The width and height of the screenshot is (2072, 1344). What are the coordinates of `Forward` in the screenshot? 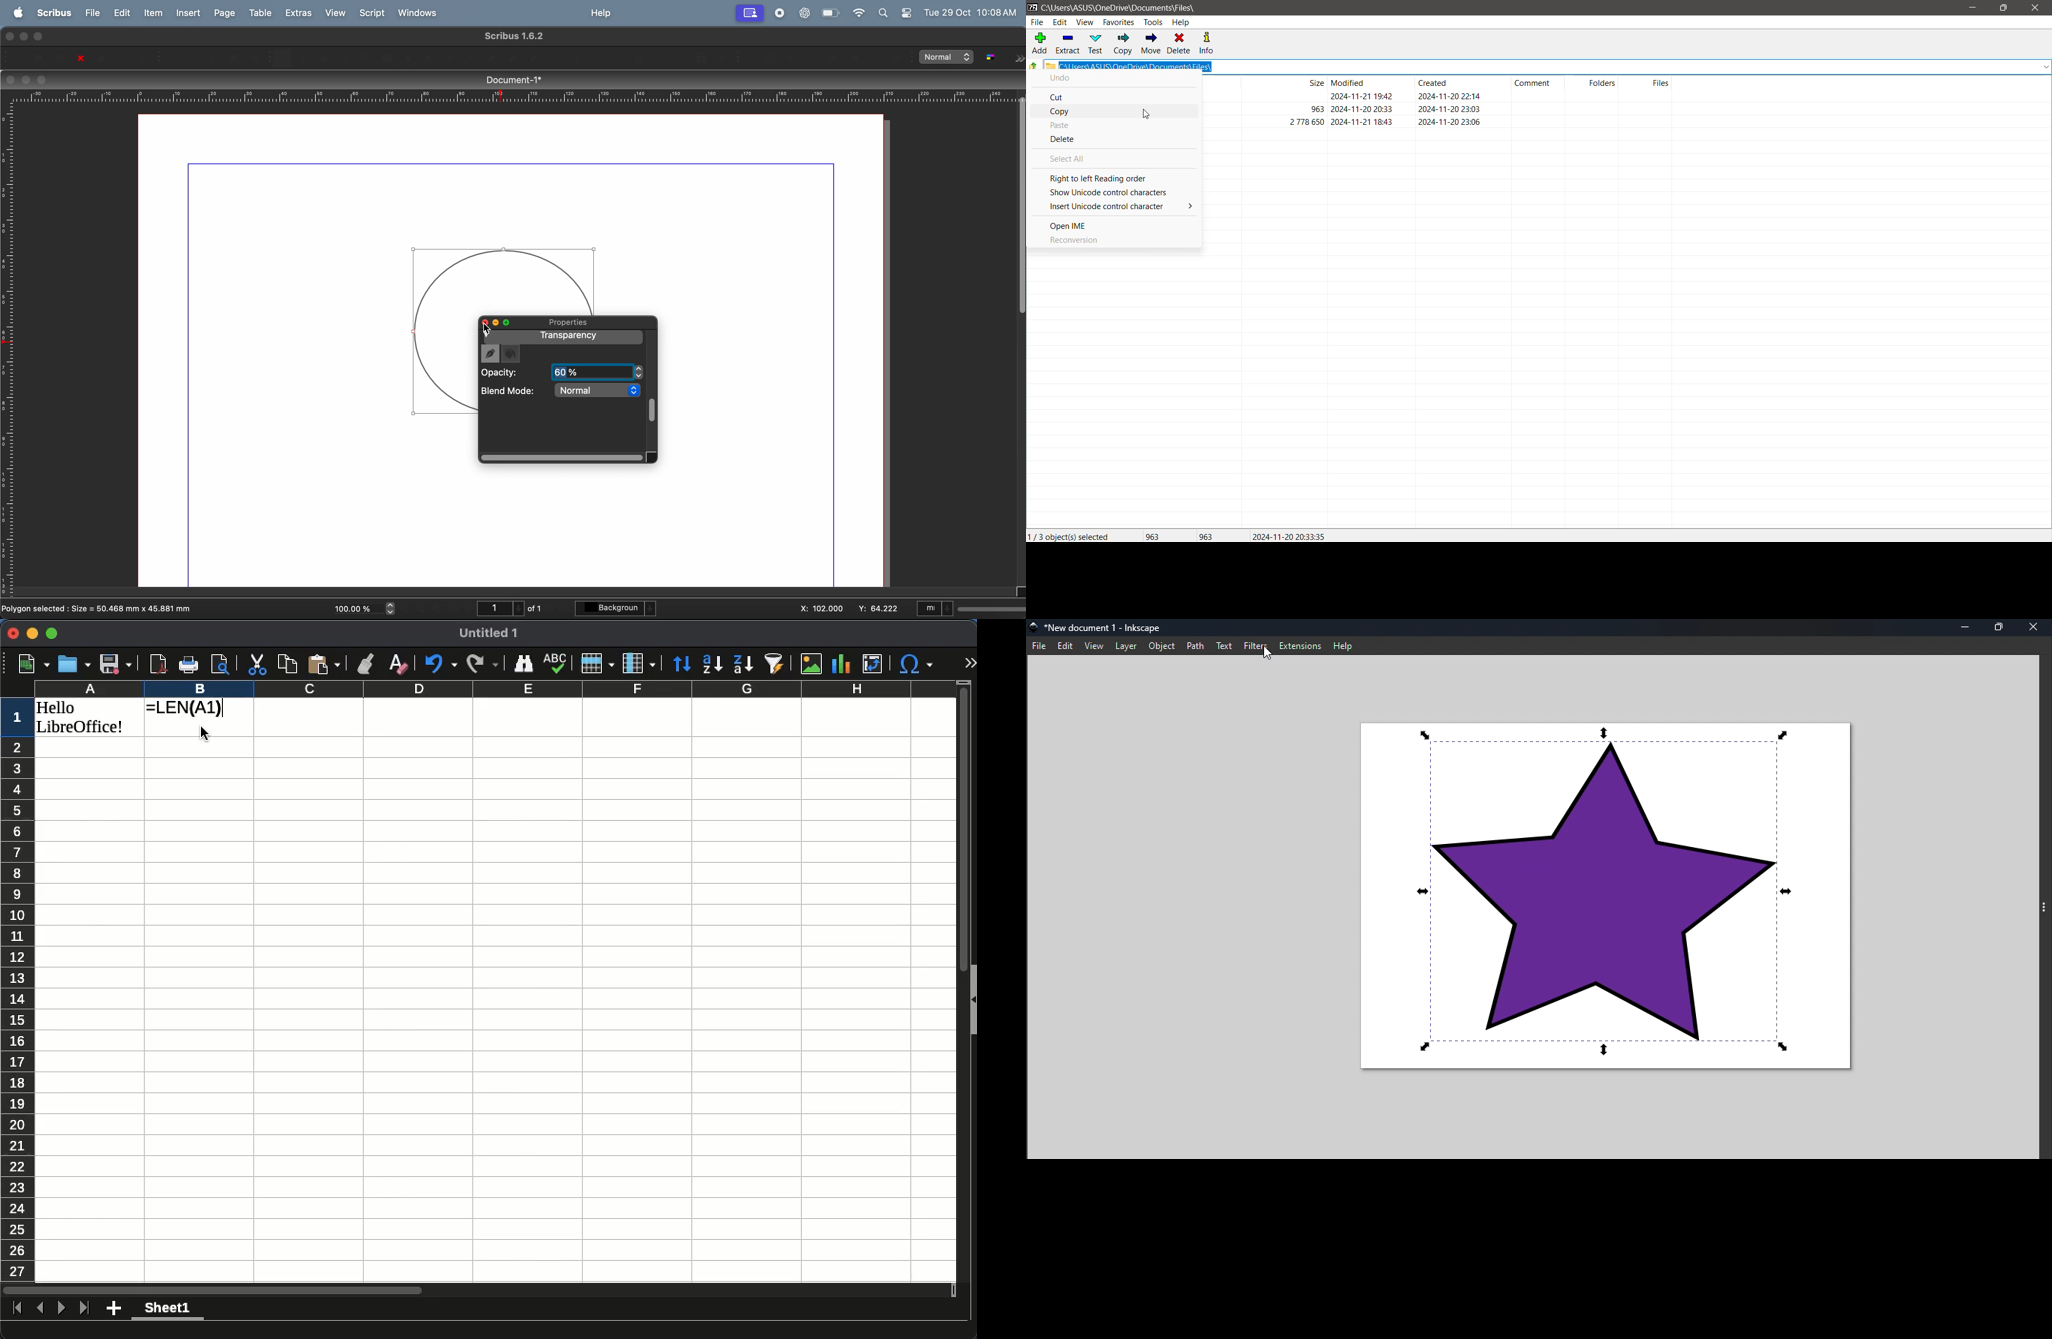 It's located at (1020, 54).